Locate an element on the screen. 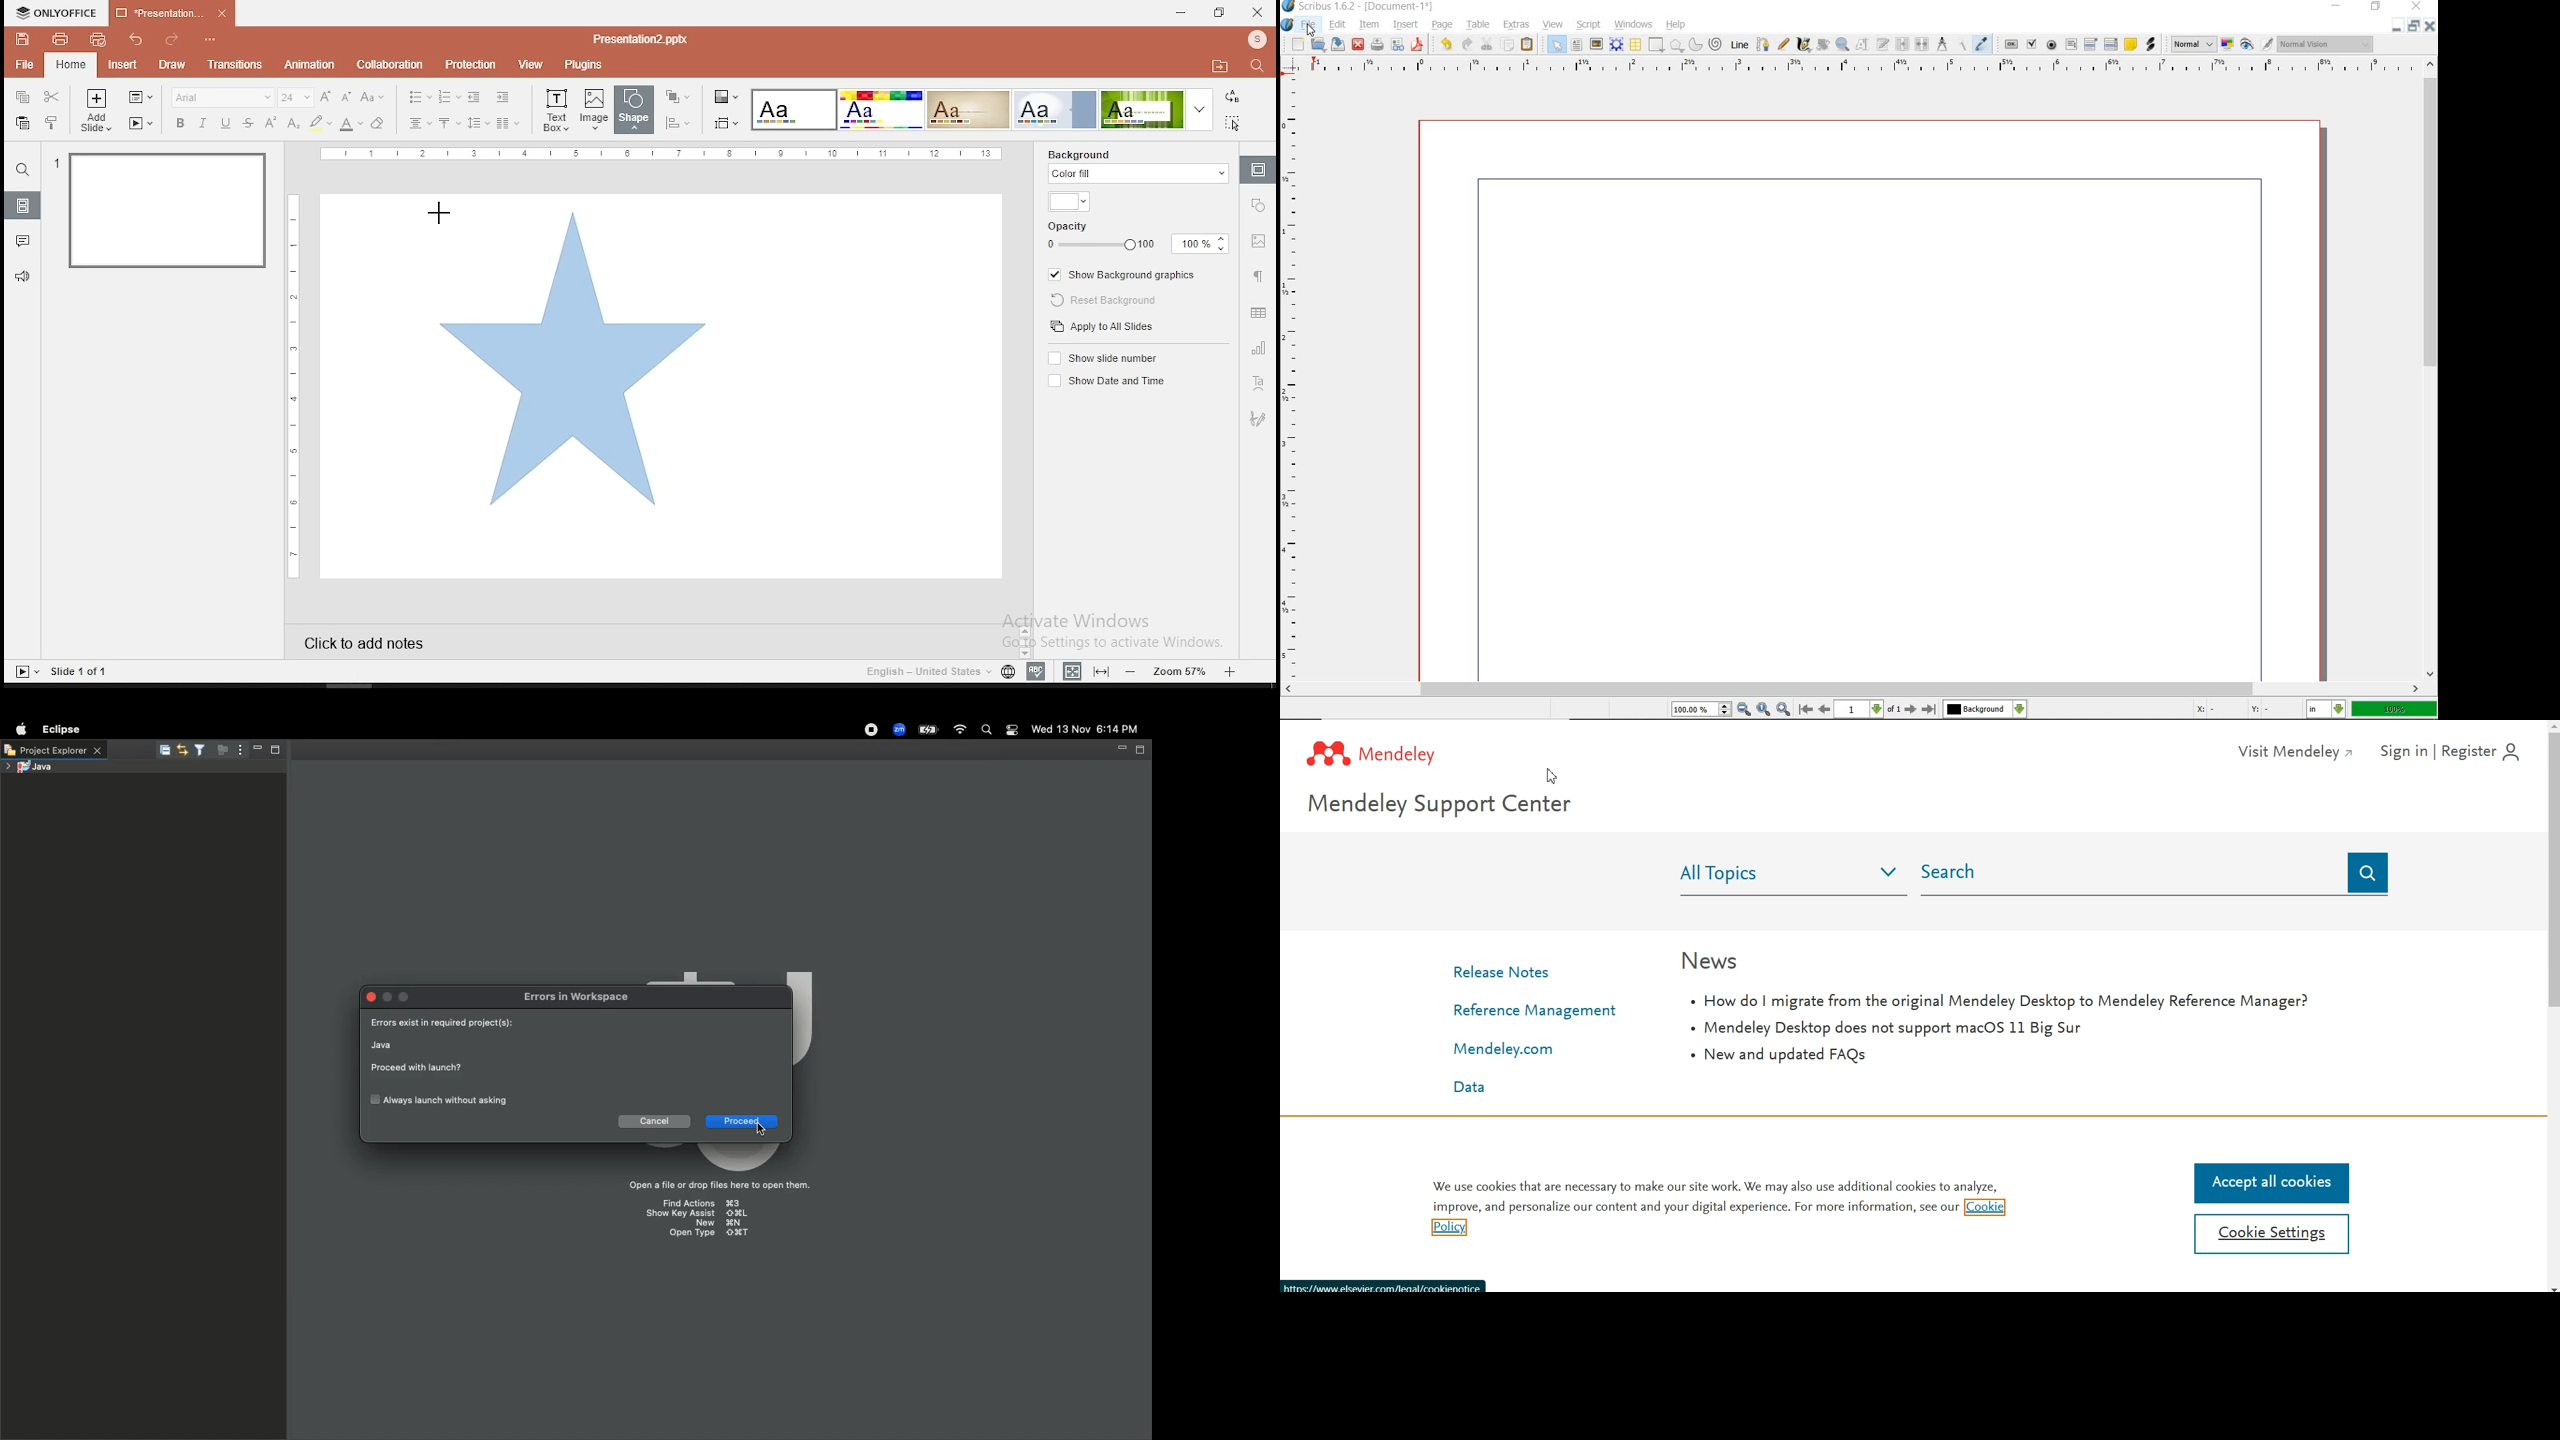  visual appearance of the display is located at coordinates (2327, 43).